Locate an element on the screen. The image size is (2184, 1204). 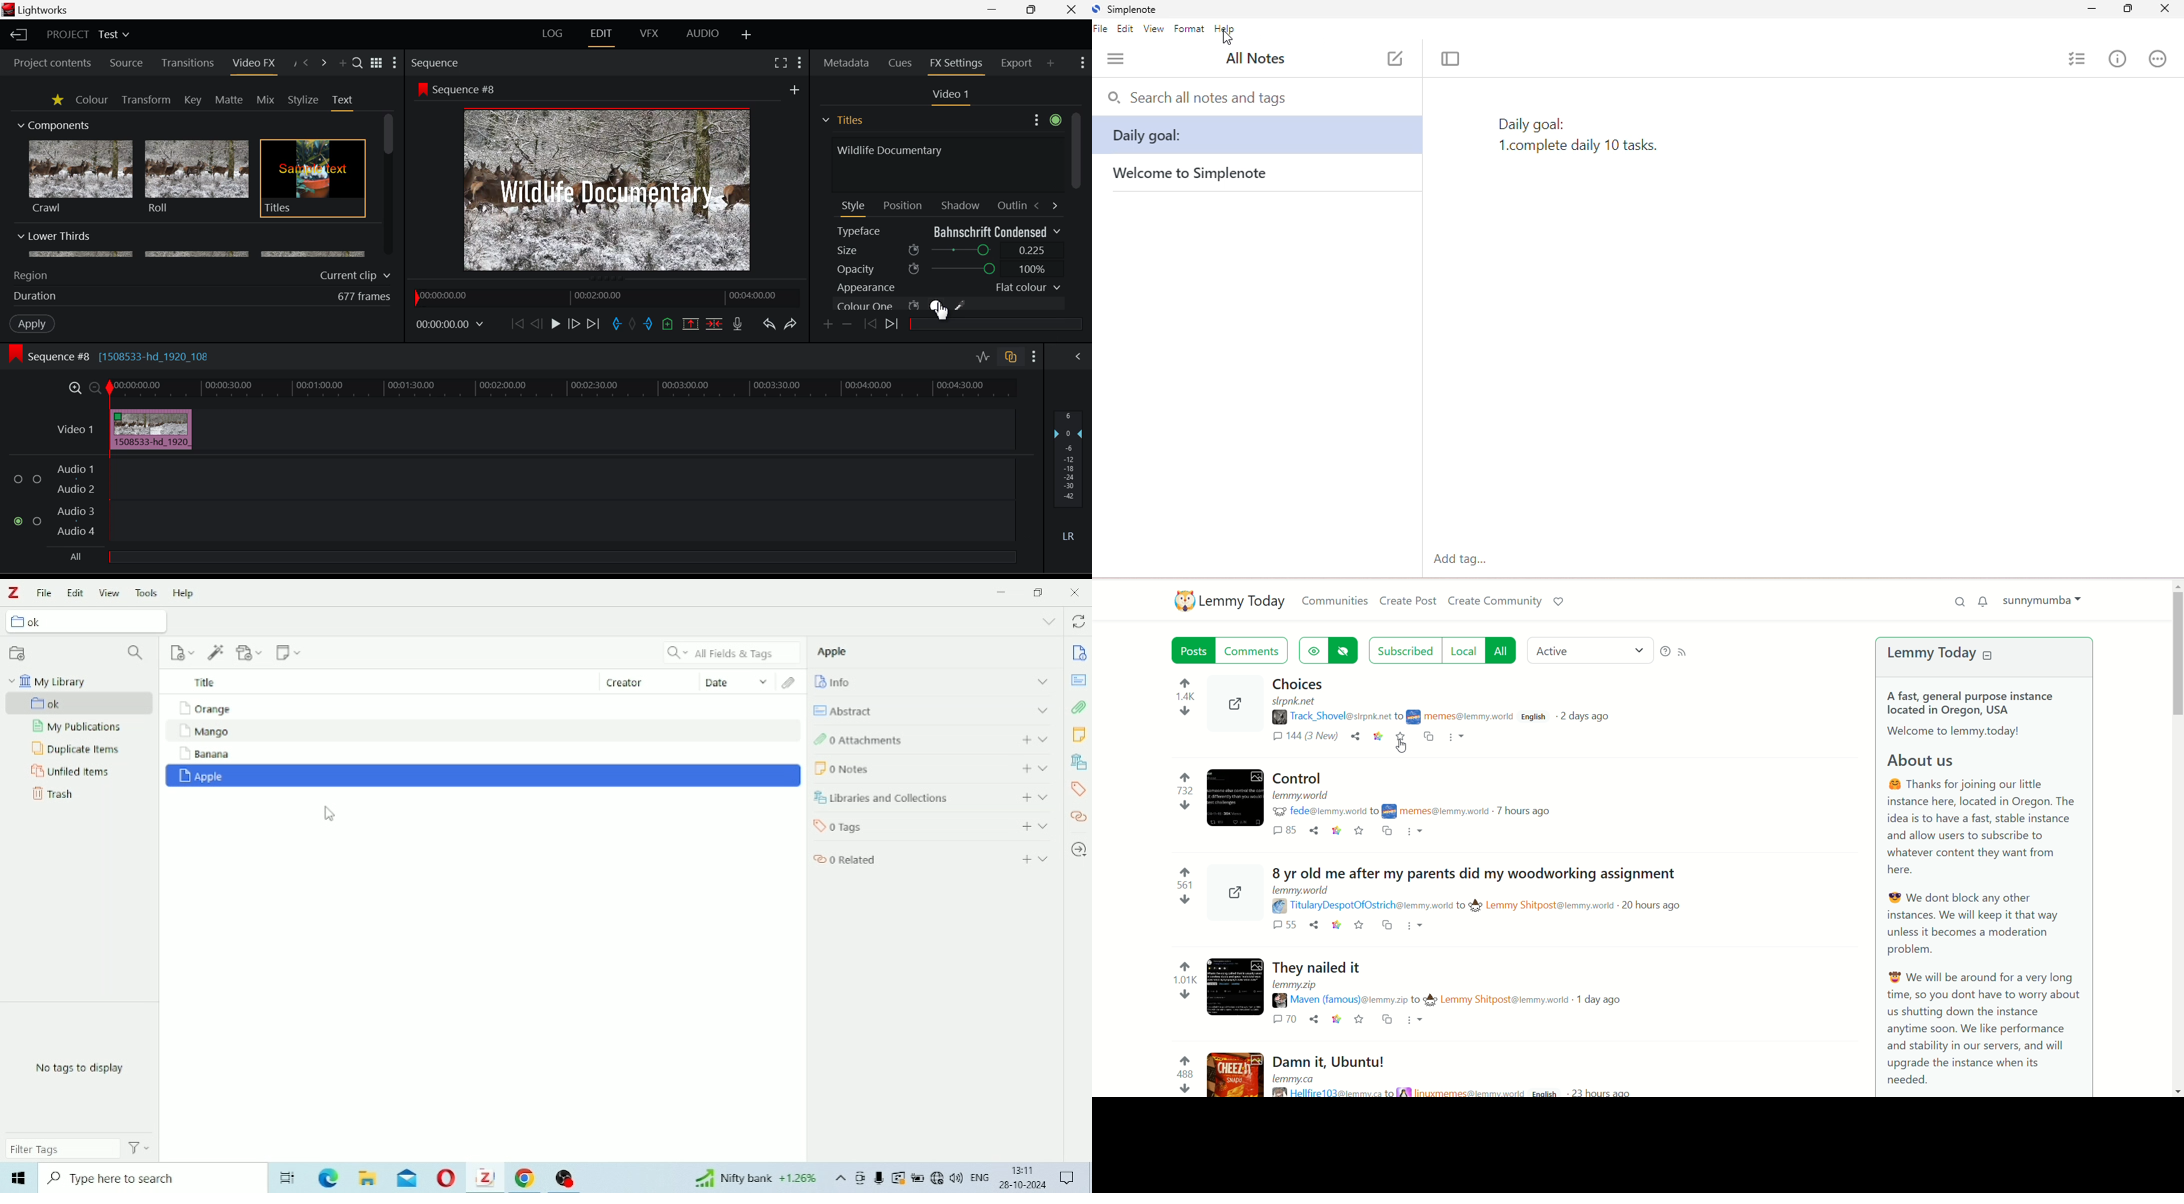
comments is located at coordinates (1289, 832).